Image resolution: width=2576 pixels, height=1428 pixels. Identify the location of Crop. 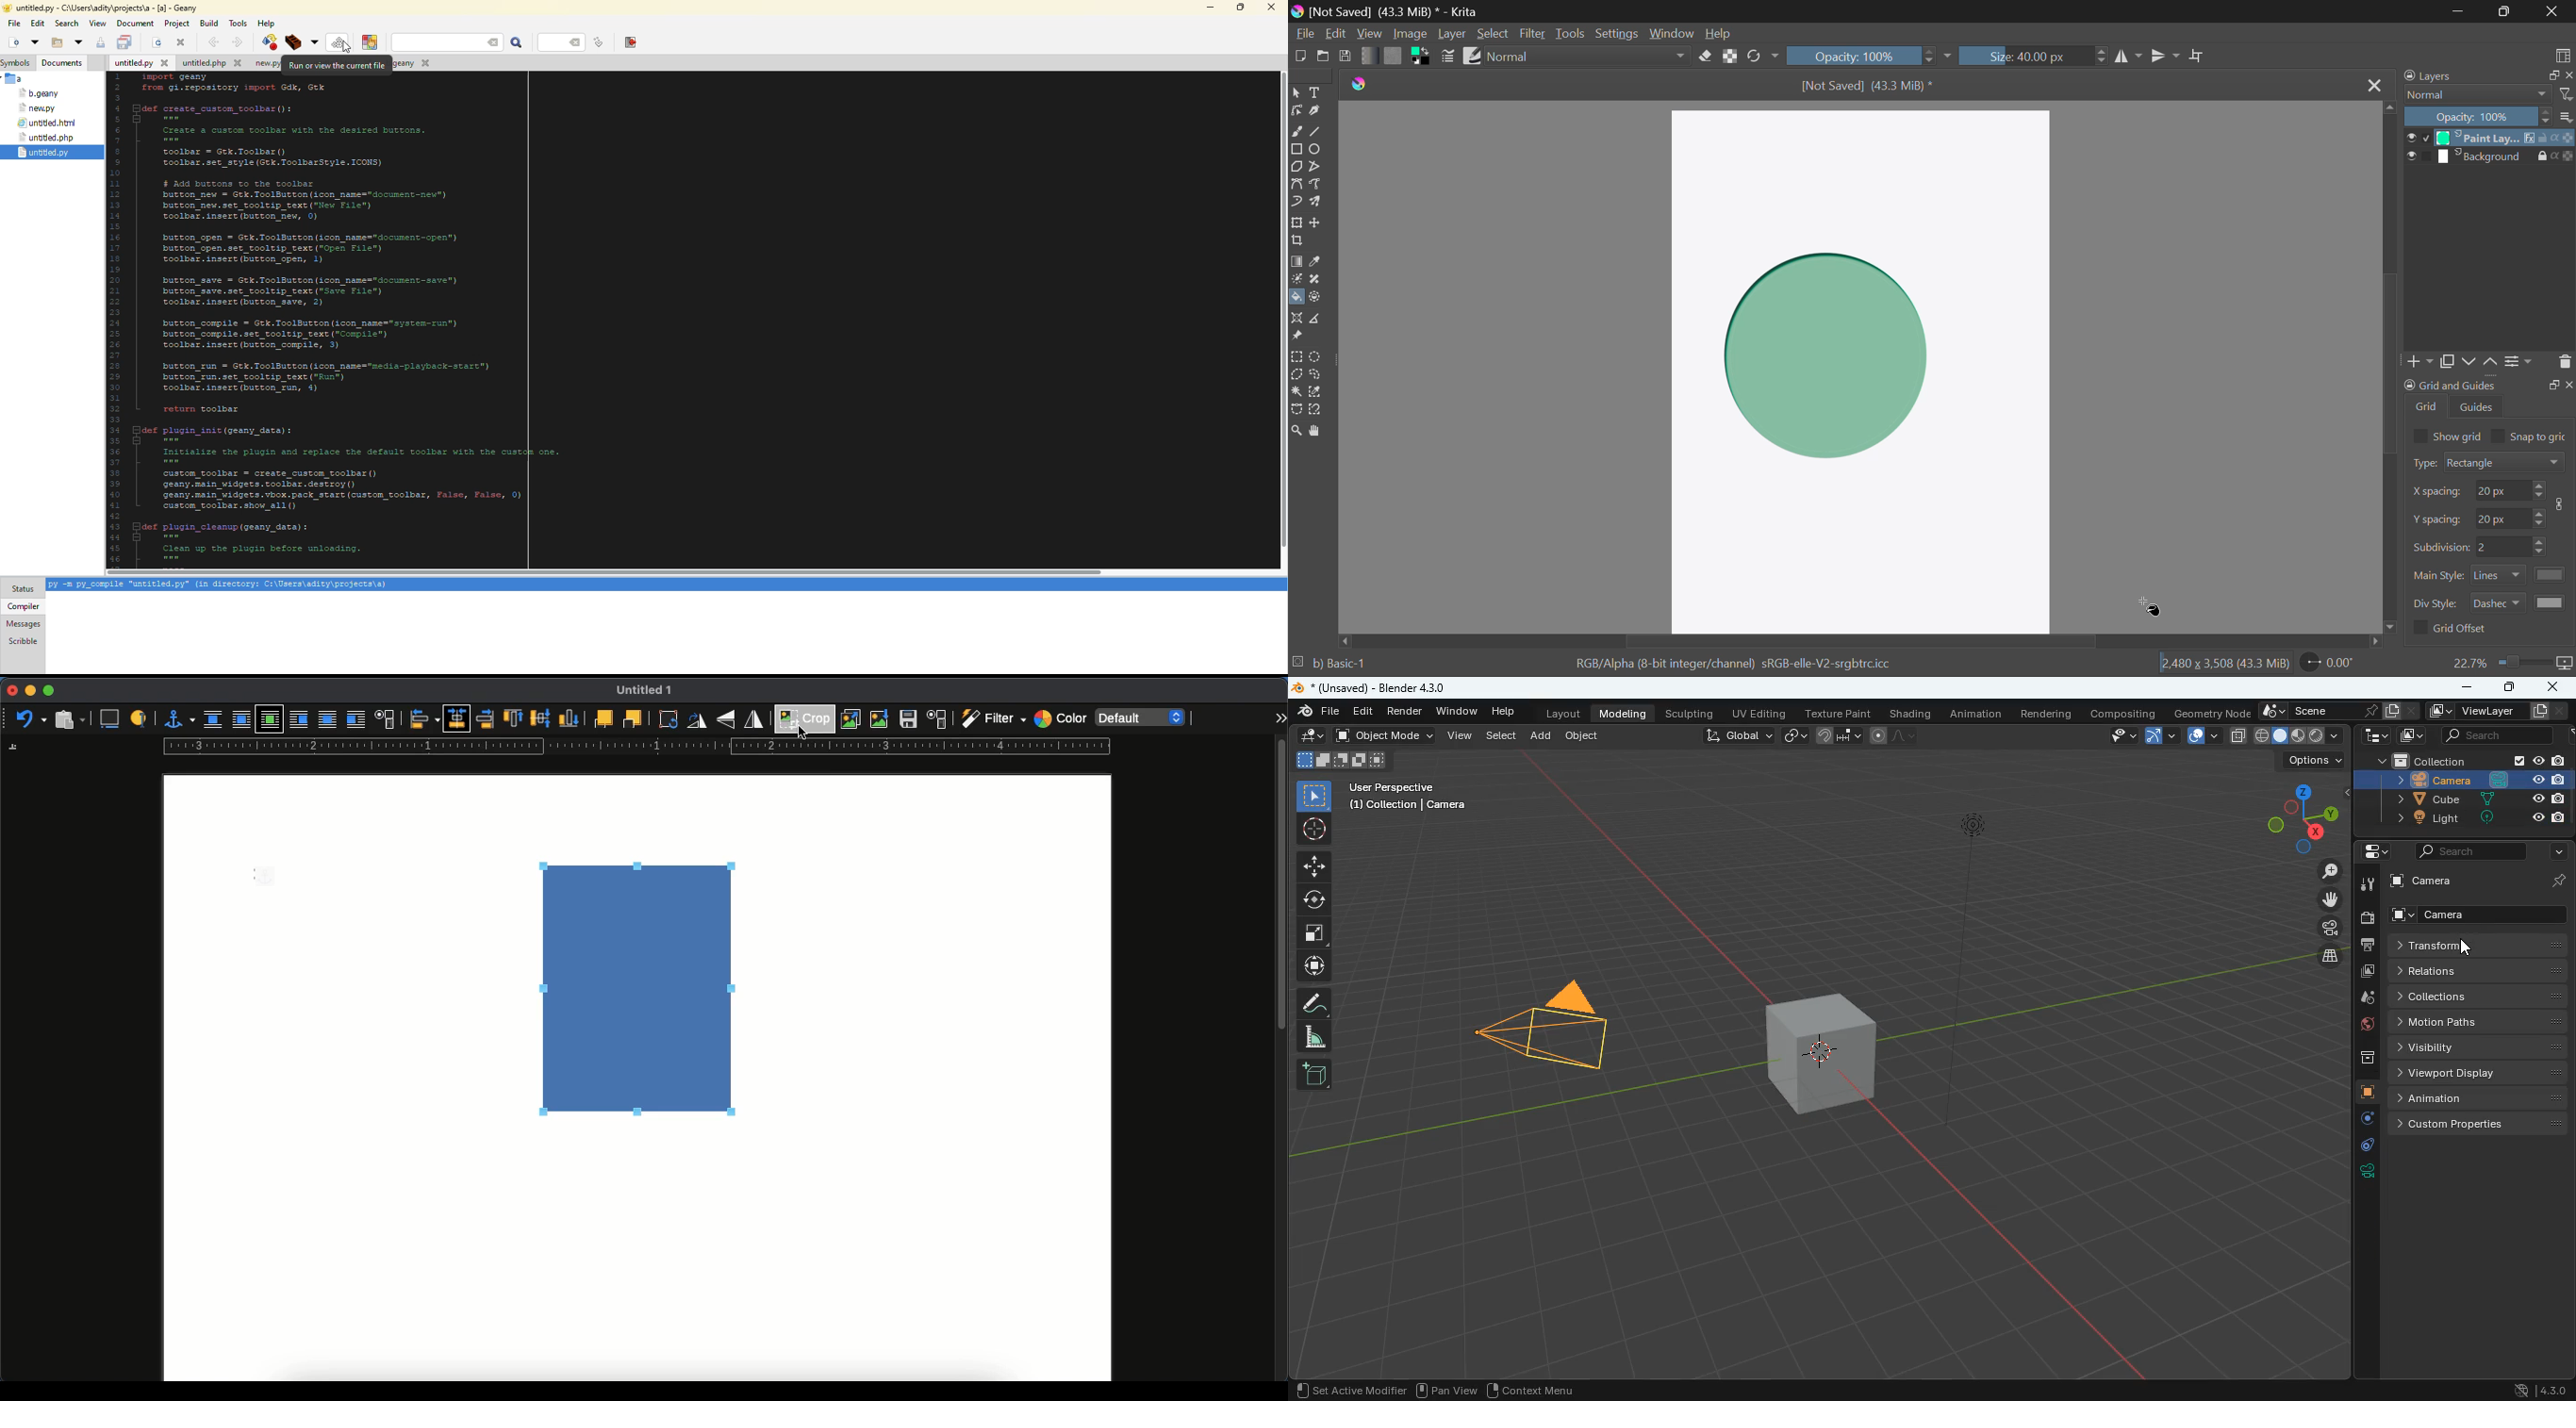
(2198, 56).